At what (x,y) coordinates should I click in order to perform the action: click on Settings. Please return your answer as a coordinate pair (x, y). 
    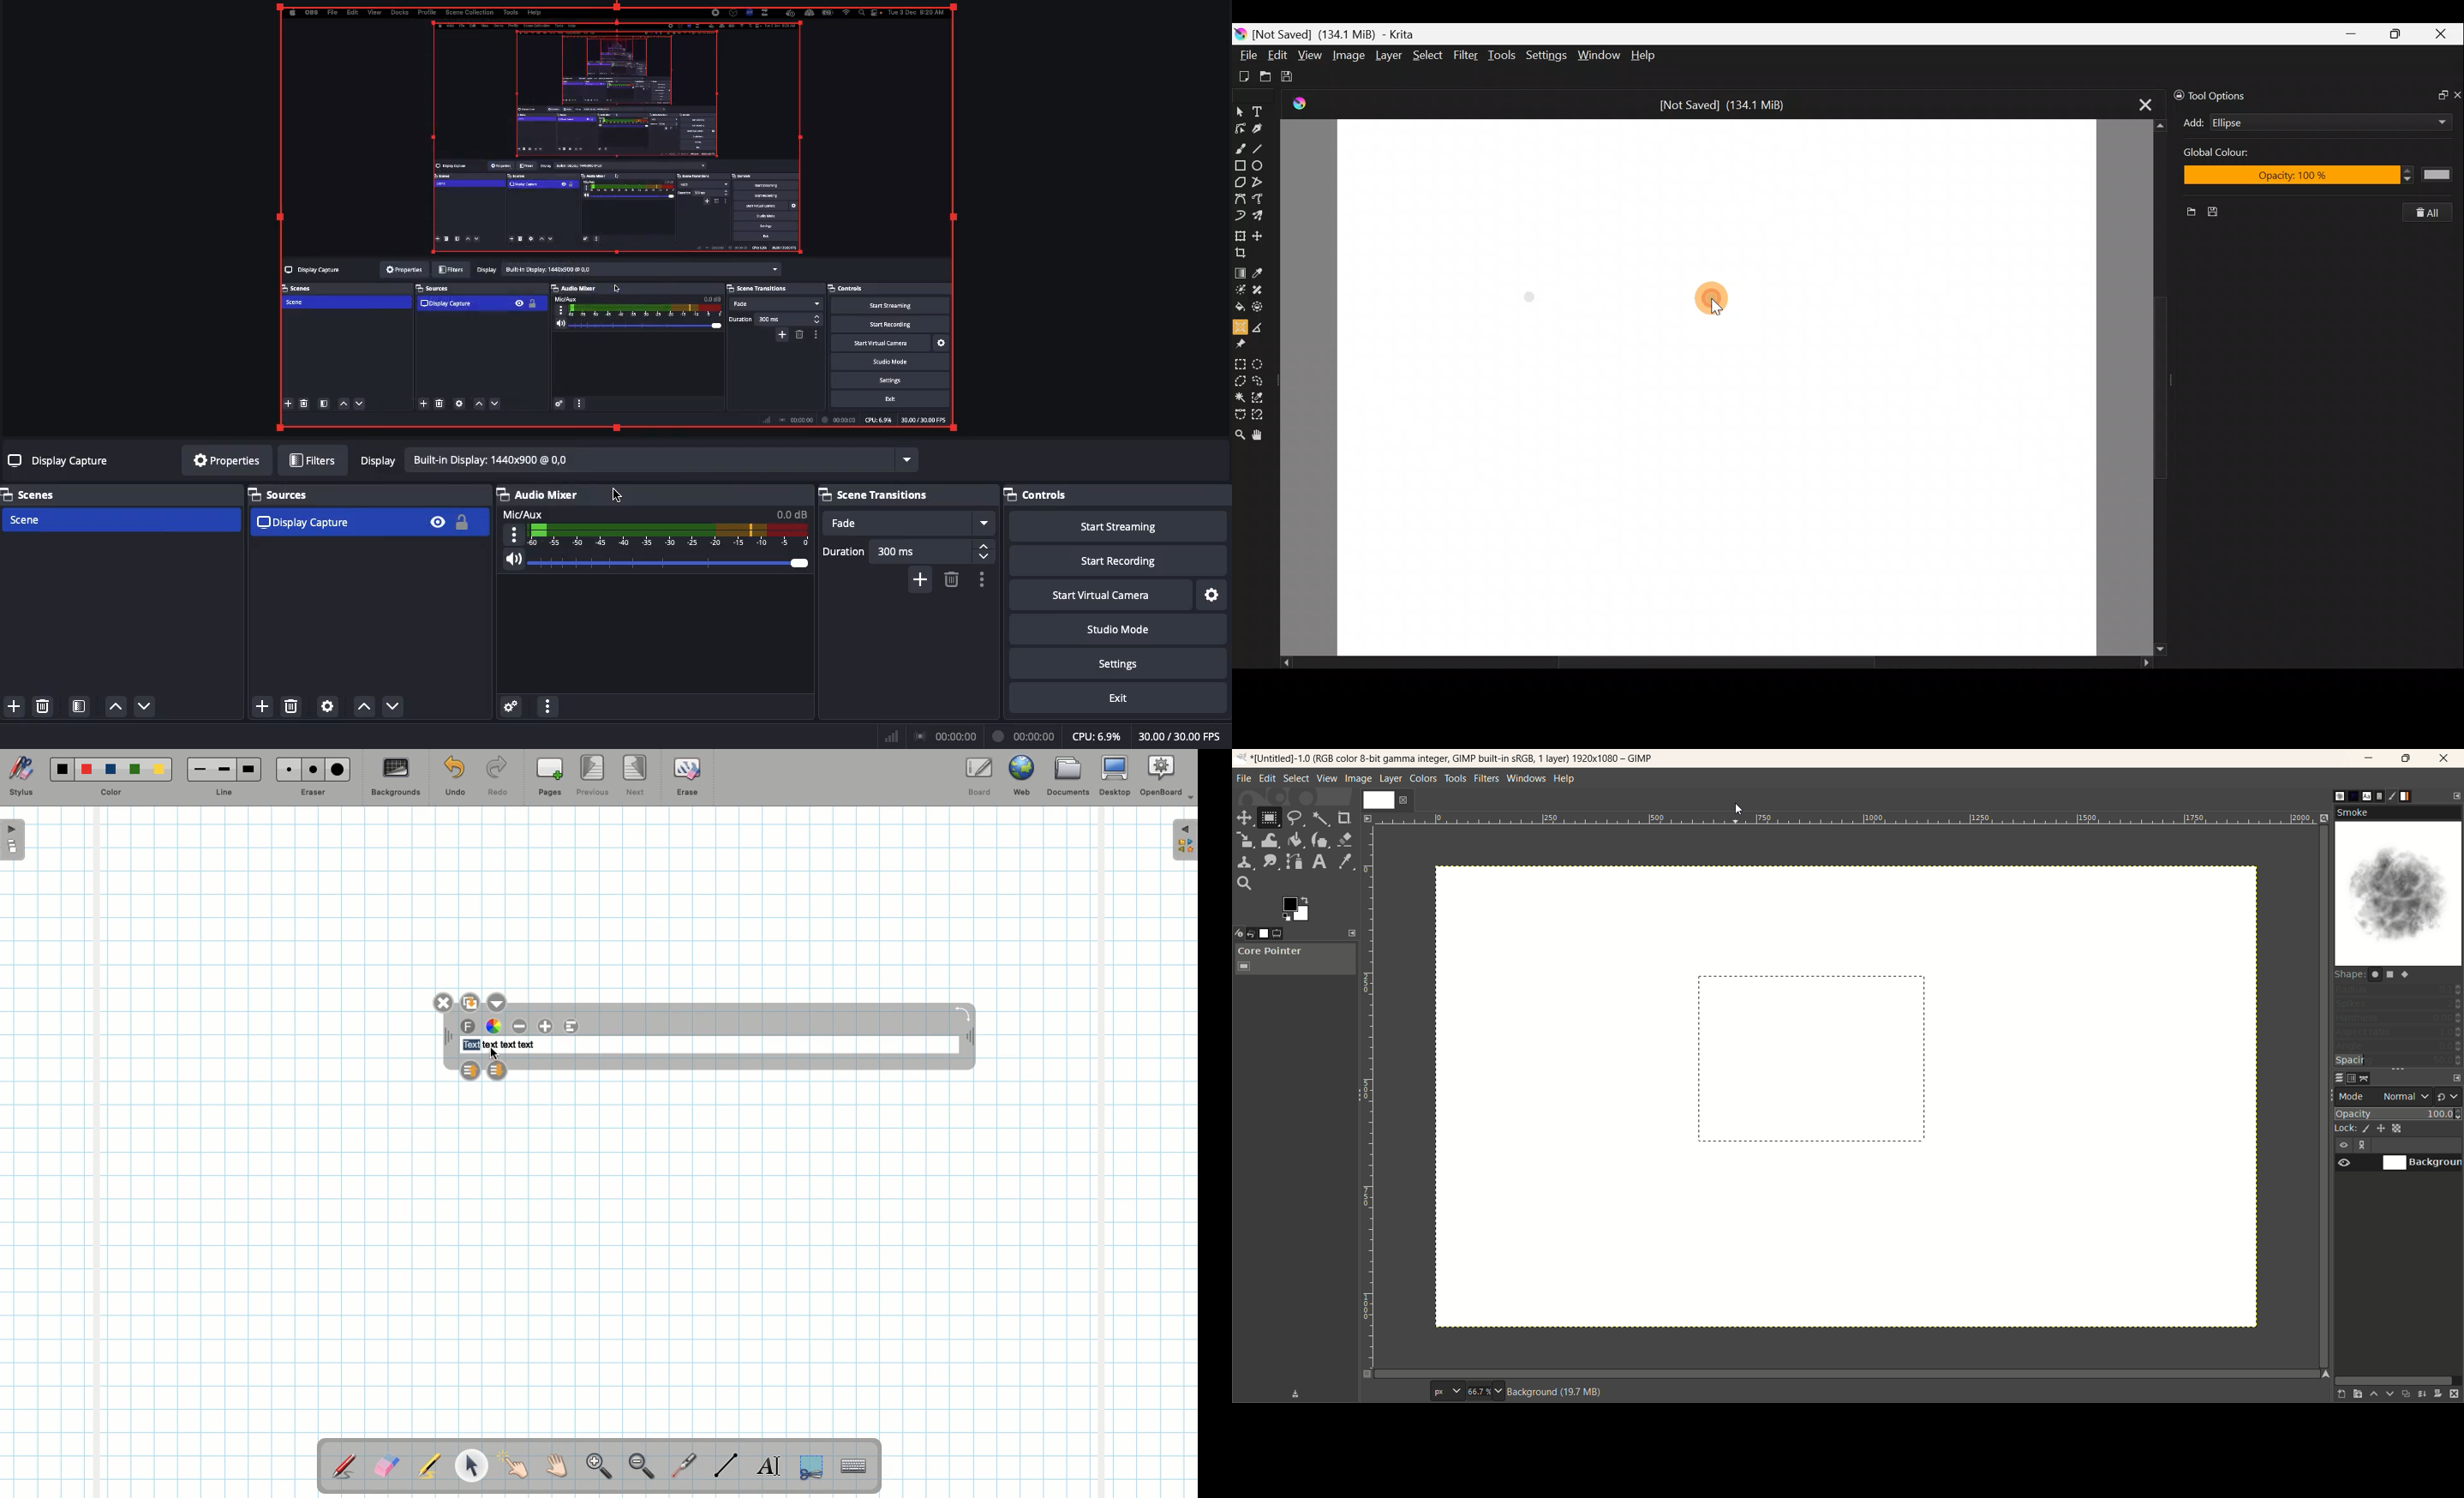
    Looking at the image, I should click on (1212, 595).